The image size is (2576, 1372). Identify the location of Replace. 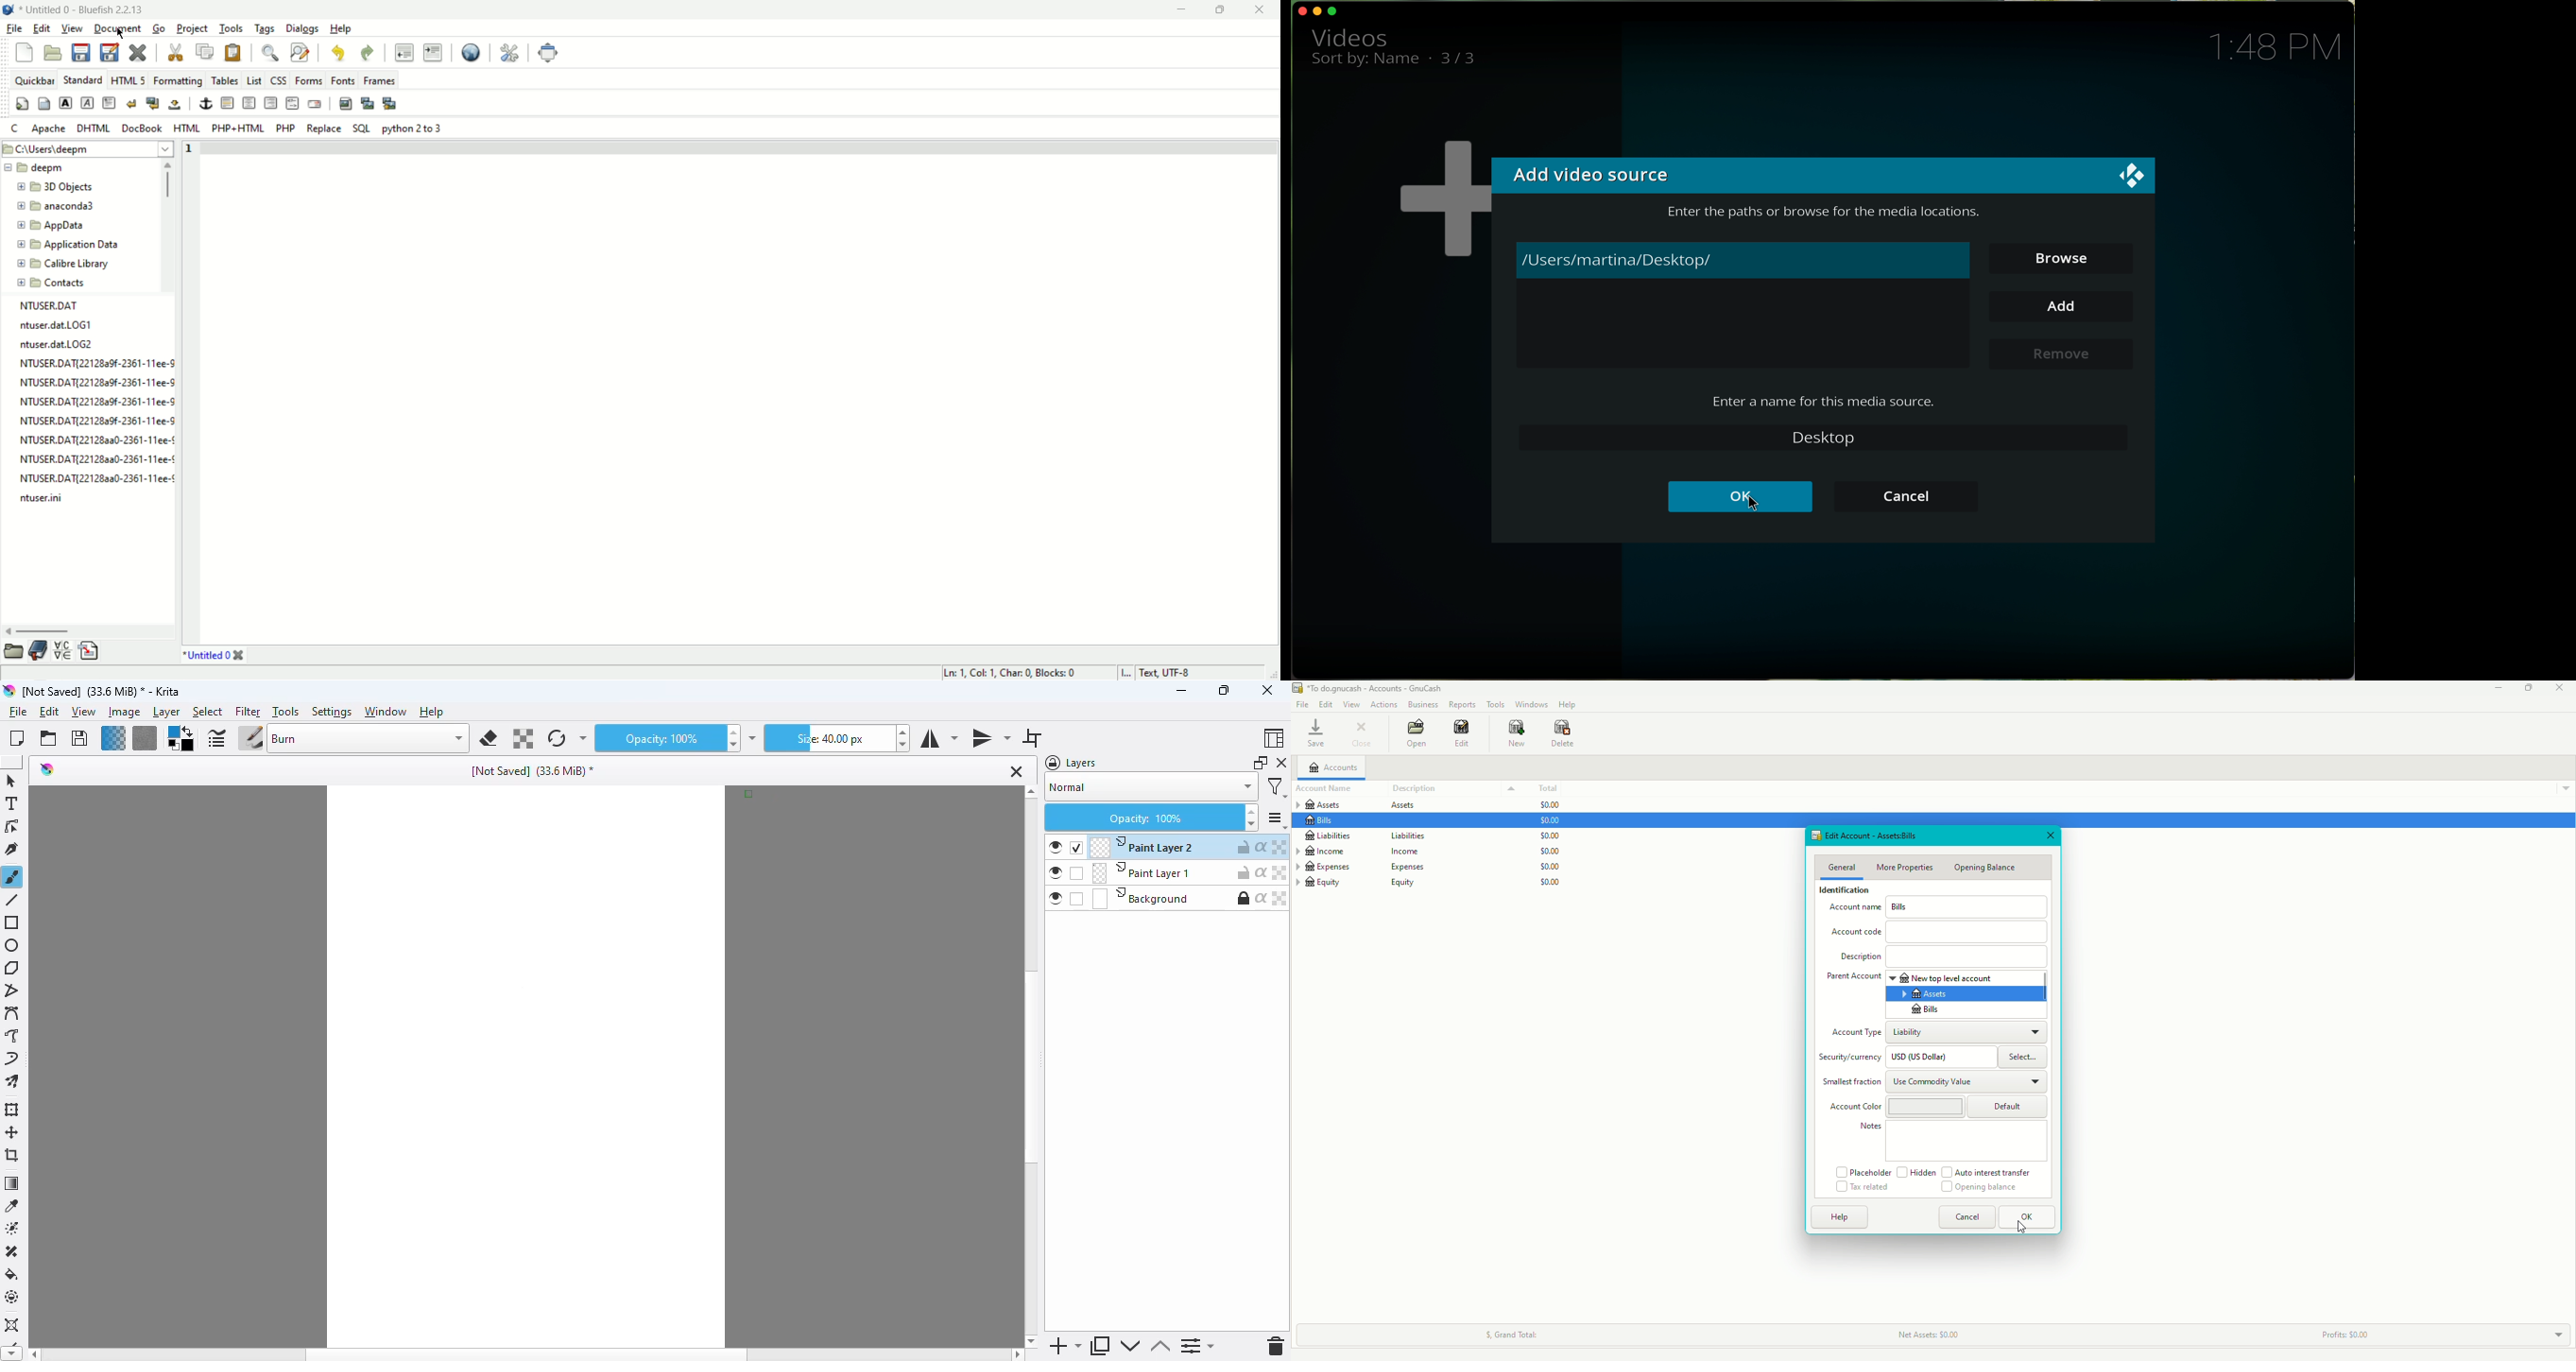
(324, 127).